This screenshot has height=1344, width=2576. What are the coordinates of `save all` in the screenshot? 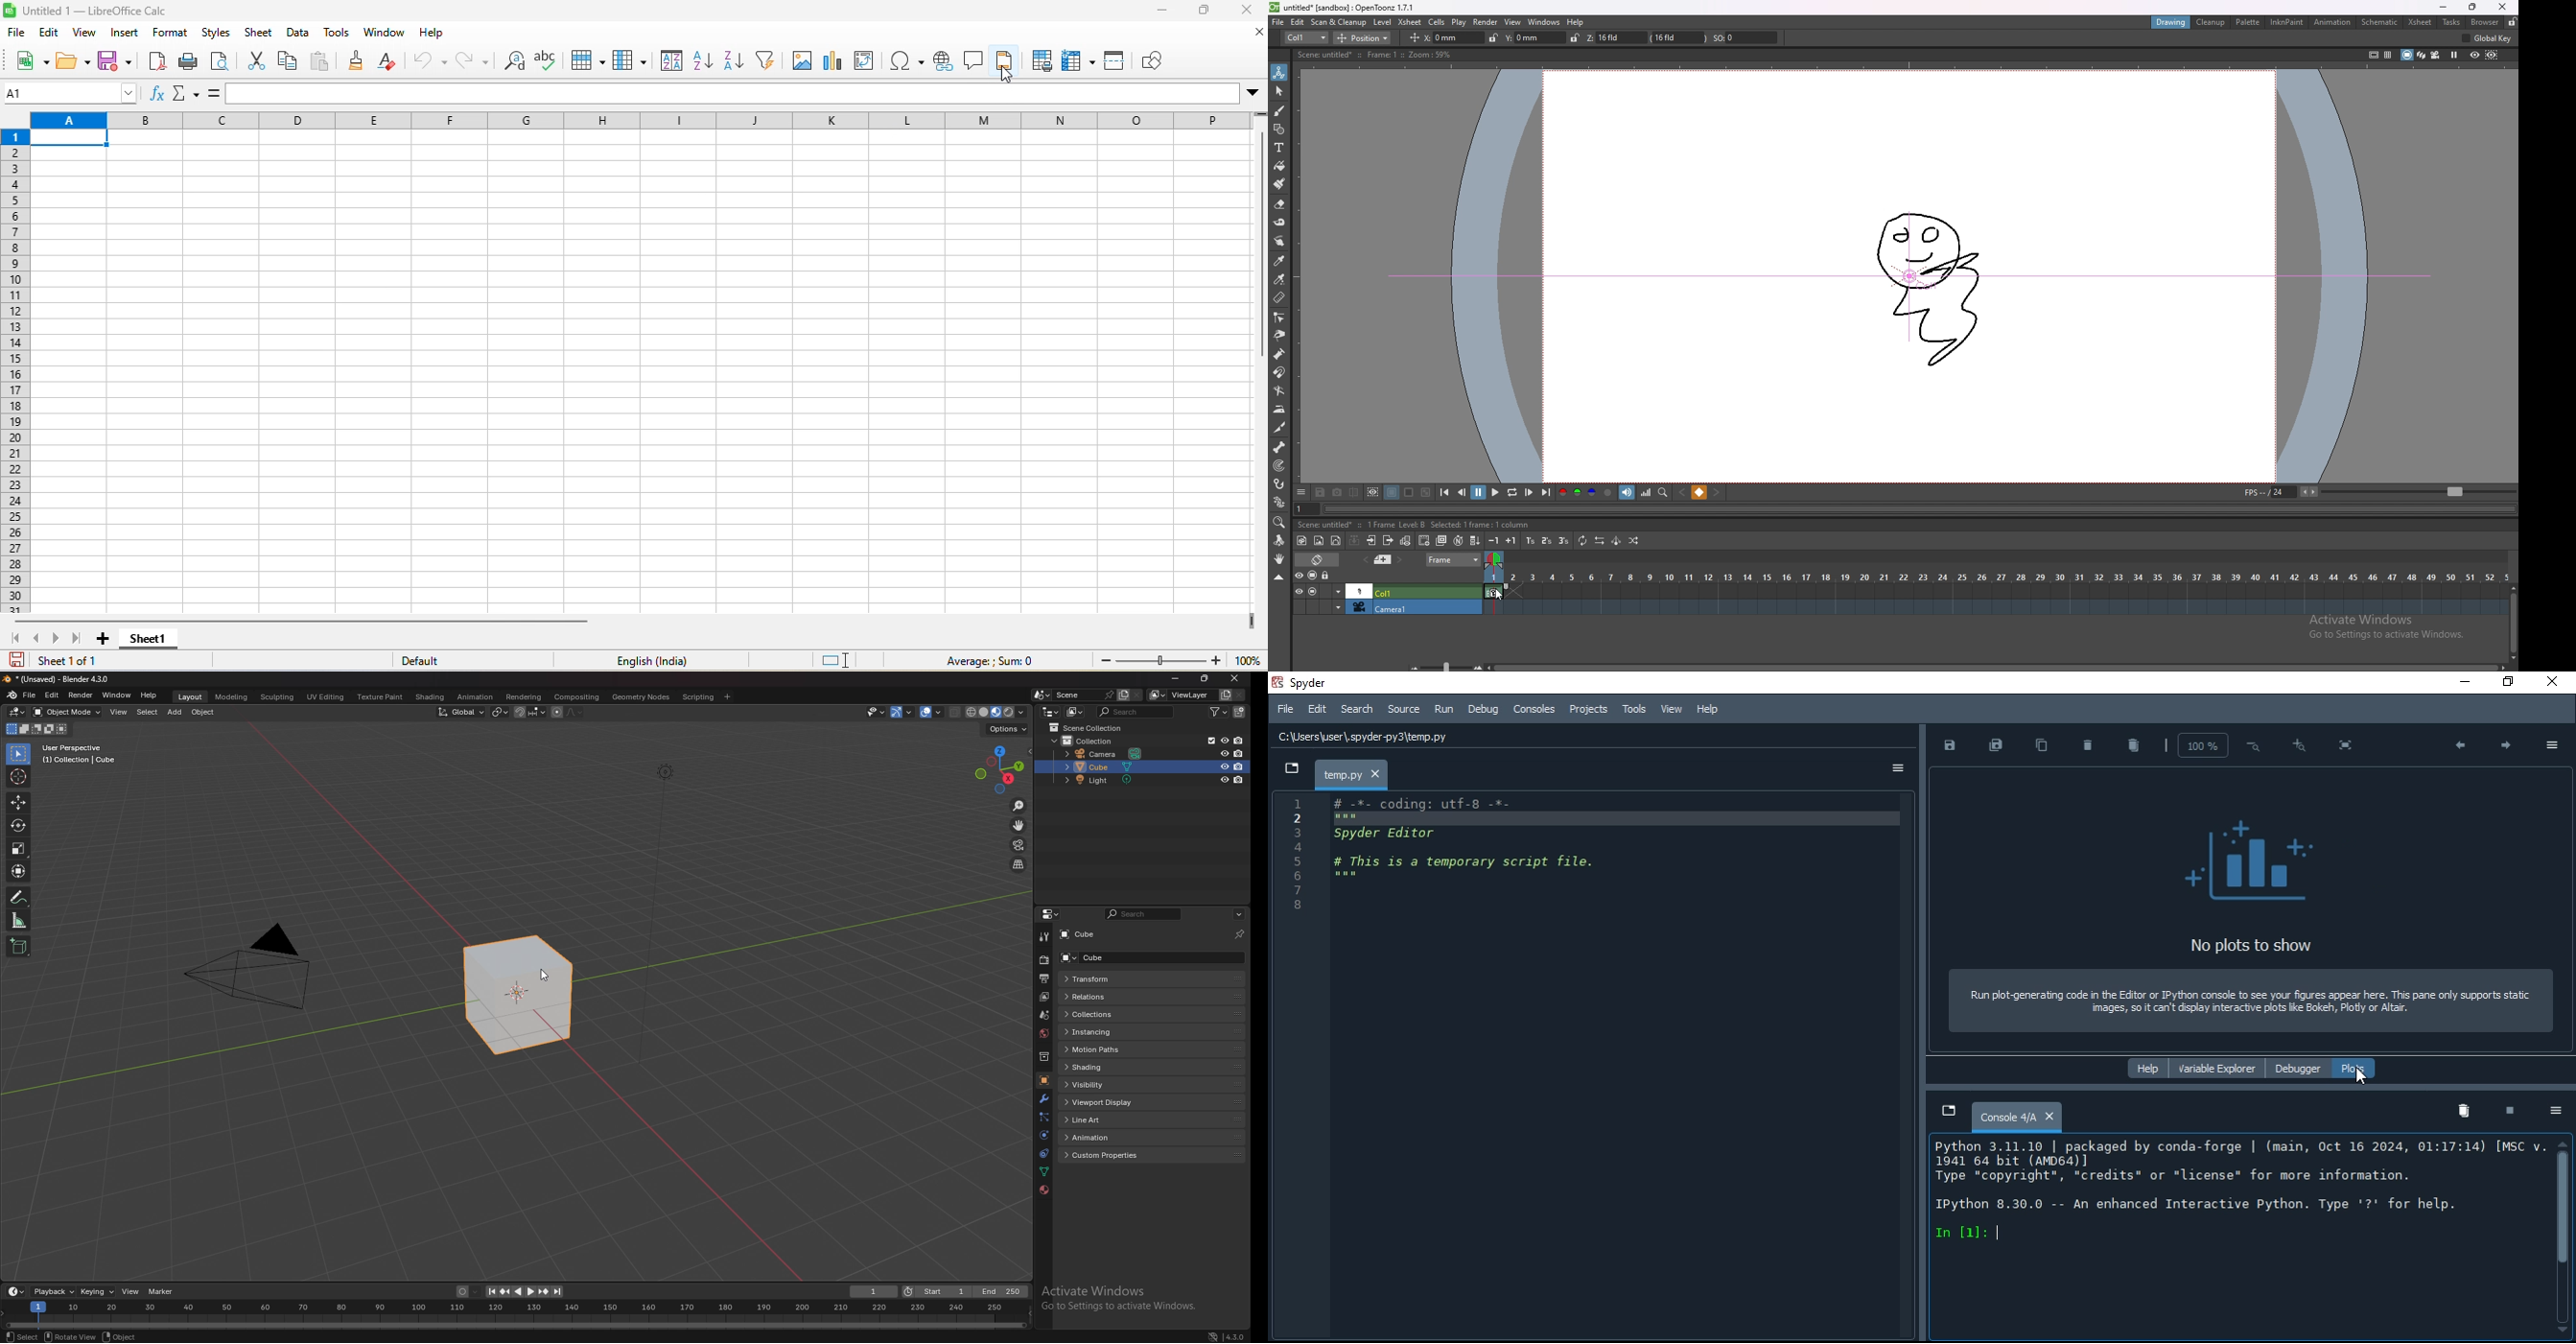 It's located at (1998, 747).